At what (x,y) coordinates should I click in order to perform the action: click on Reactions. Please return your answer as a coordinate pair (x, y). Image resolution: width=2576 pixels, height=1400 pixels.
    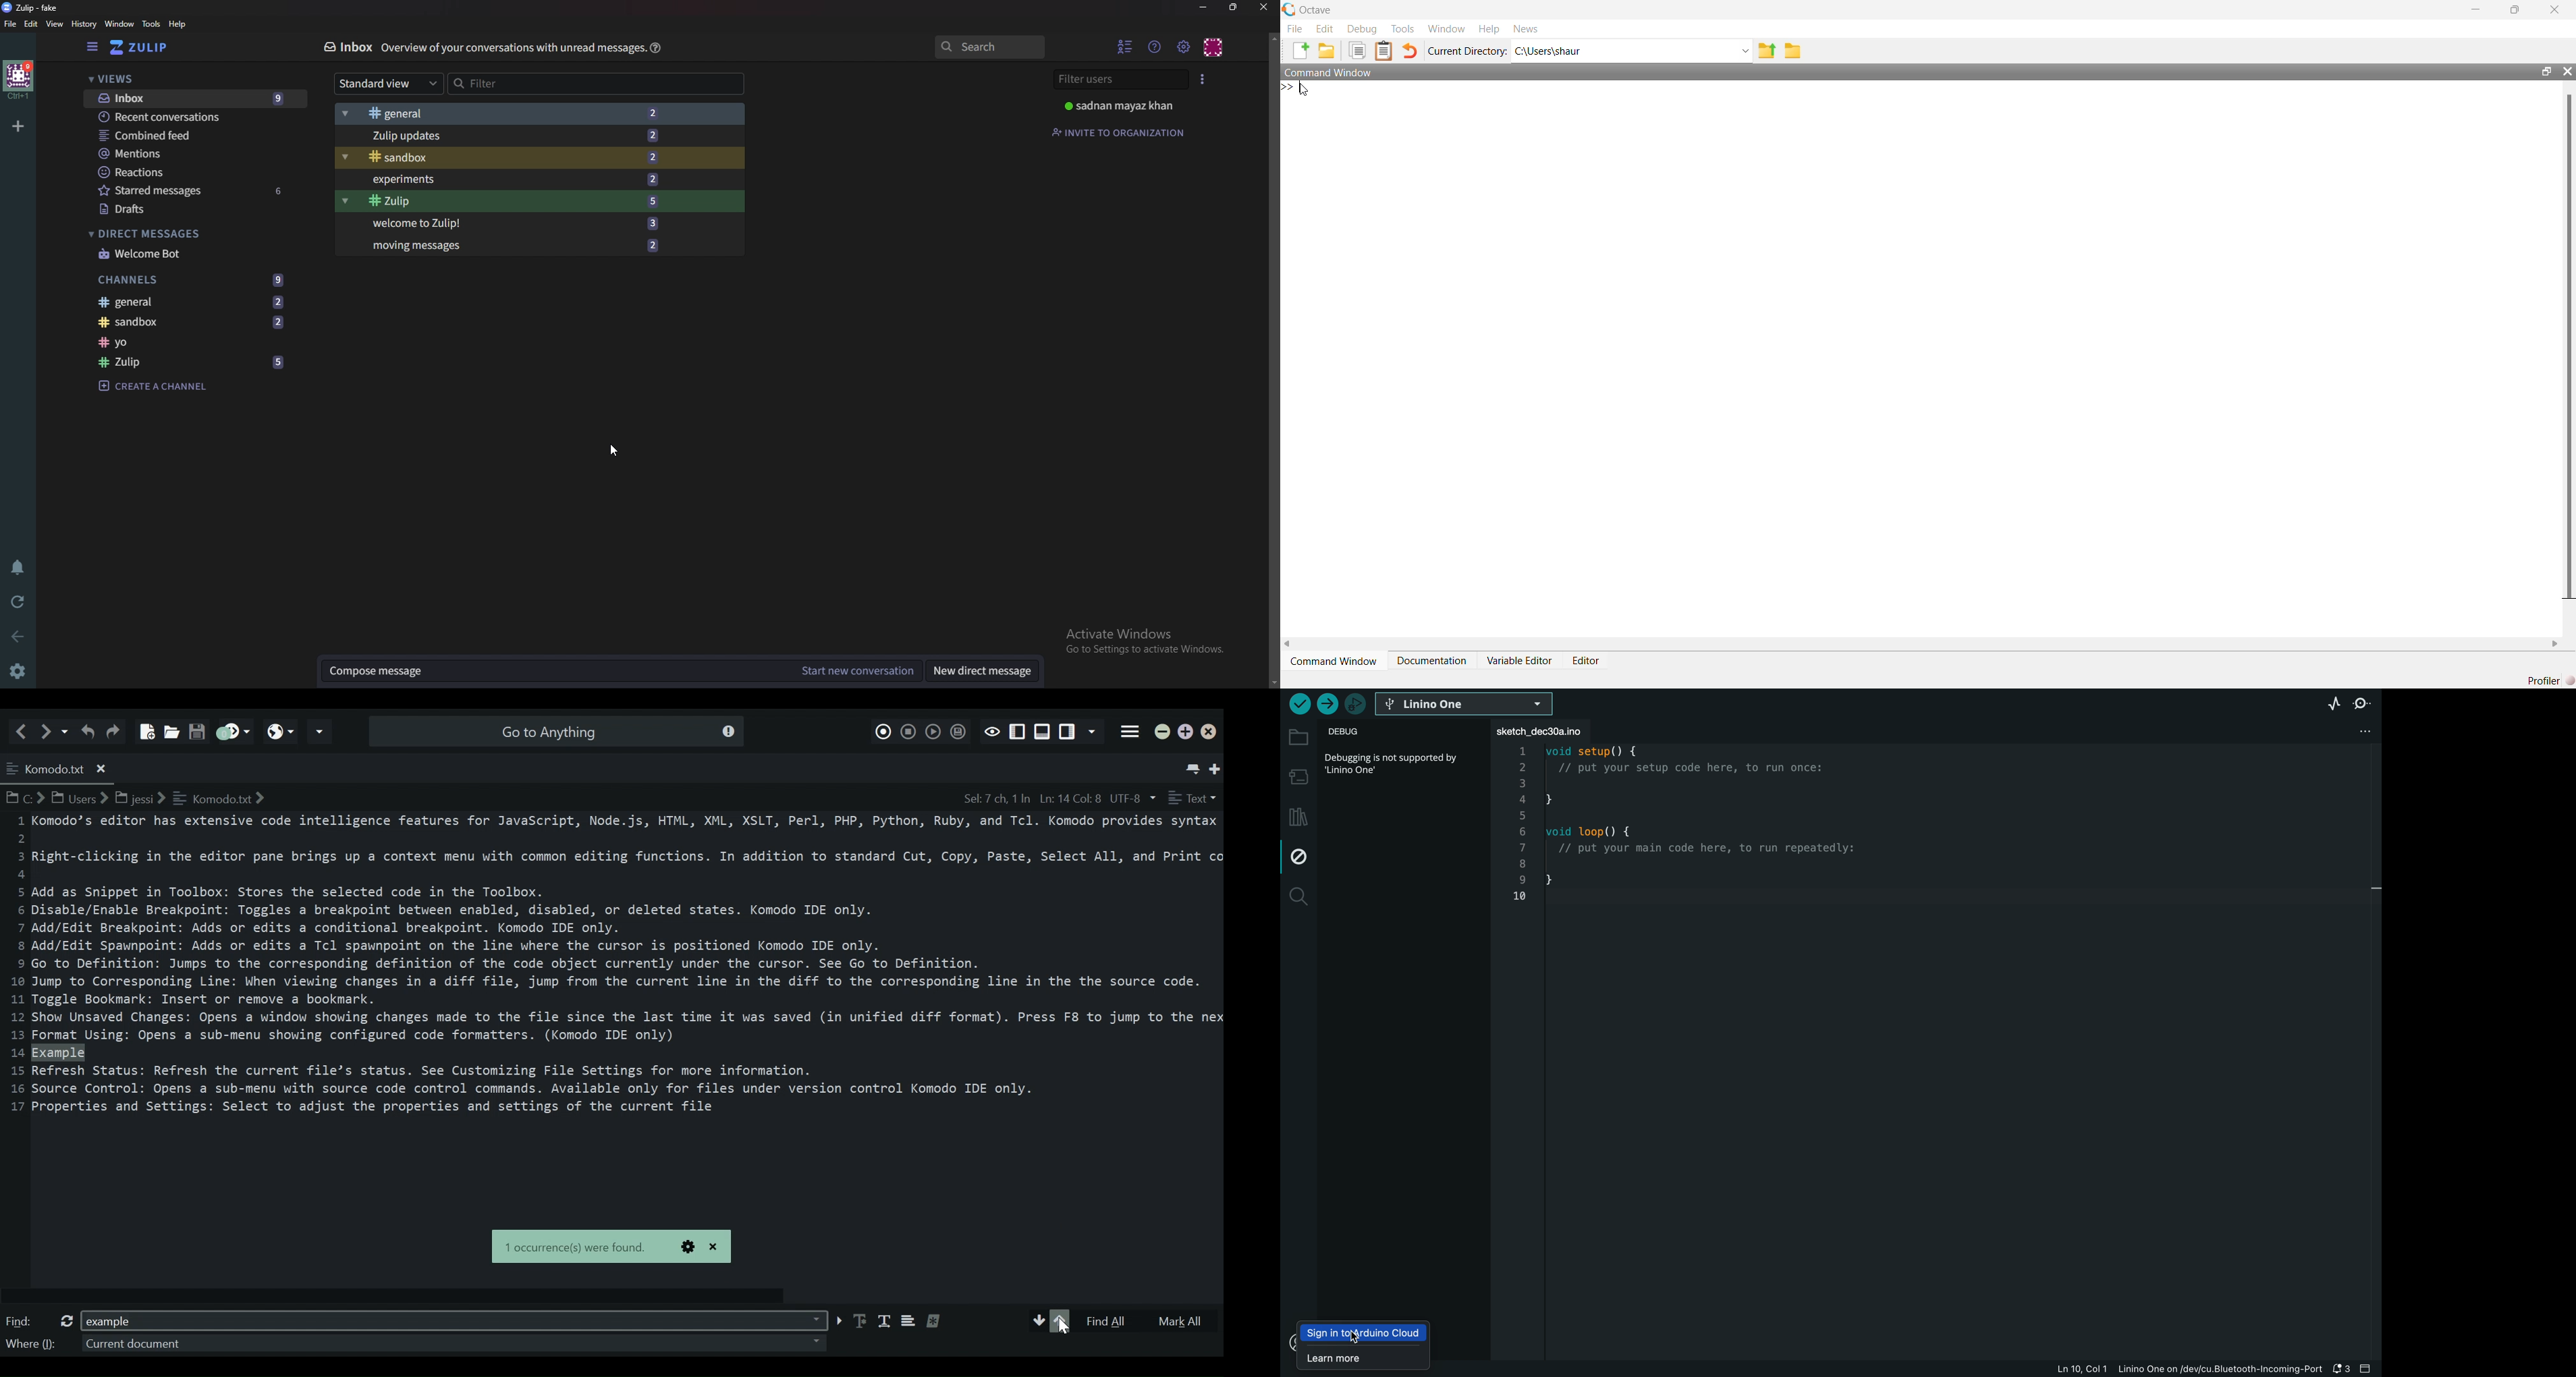
    Looking at the image, I should click on (190, 172).